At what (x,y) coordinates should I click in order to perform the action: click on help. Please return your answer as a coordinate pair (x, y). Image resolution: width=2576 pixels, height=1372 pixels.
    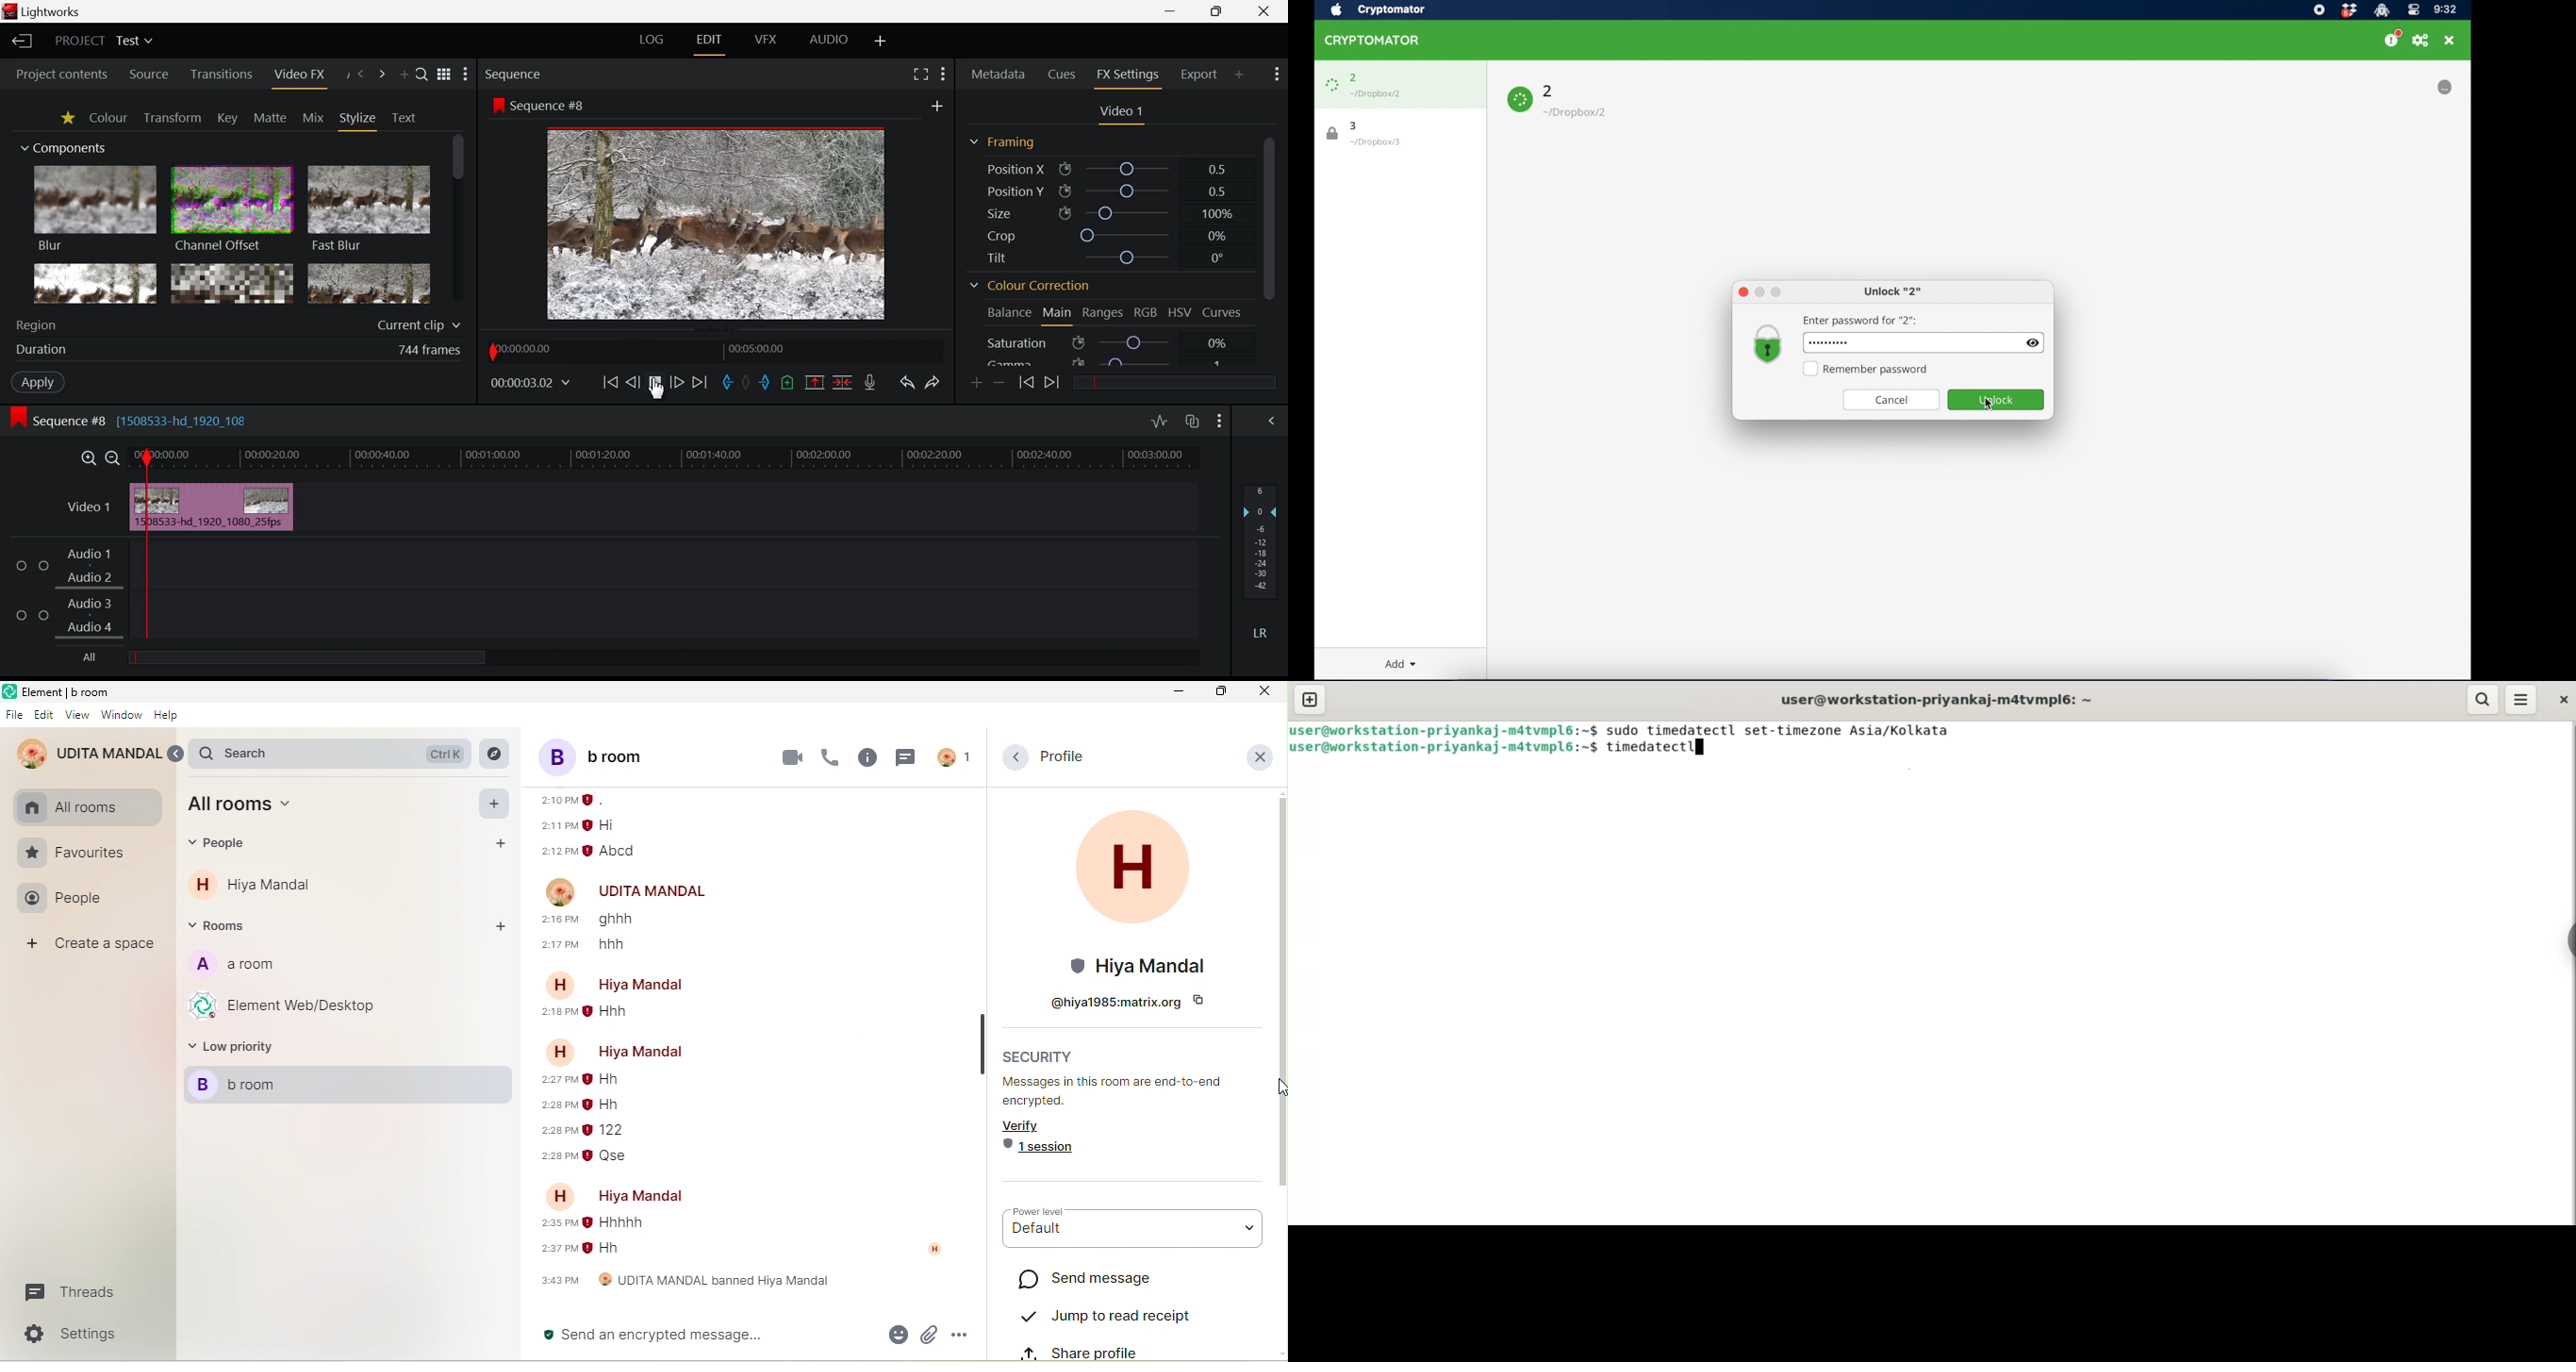
    Looking at the image, I should click on (165, 716).